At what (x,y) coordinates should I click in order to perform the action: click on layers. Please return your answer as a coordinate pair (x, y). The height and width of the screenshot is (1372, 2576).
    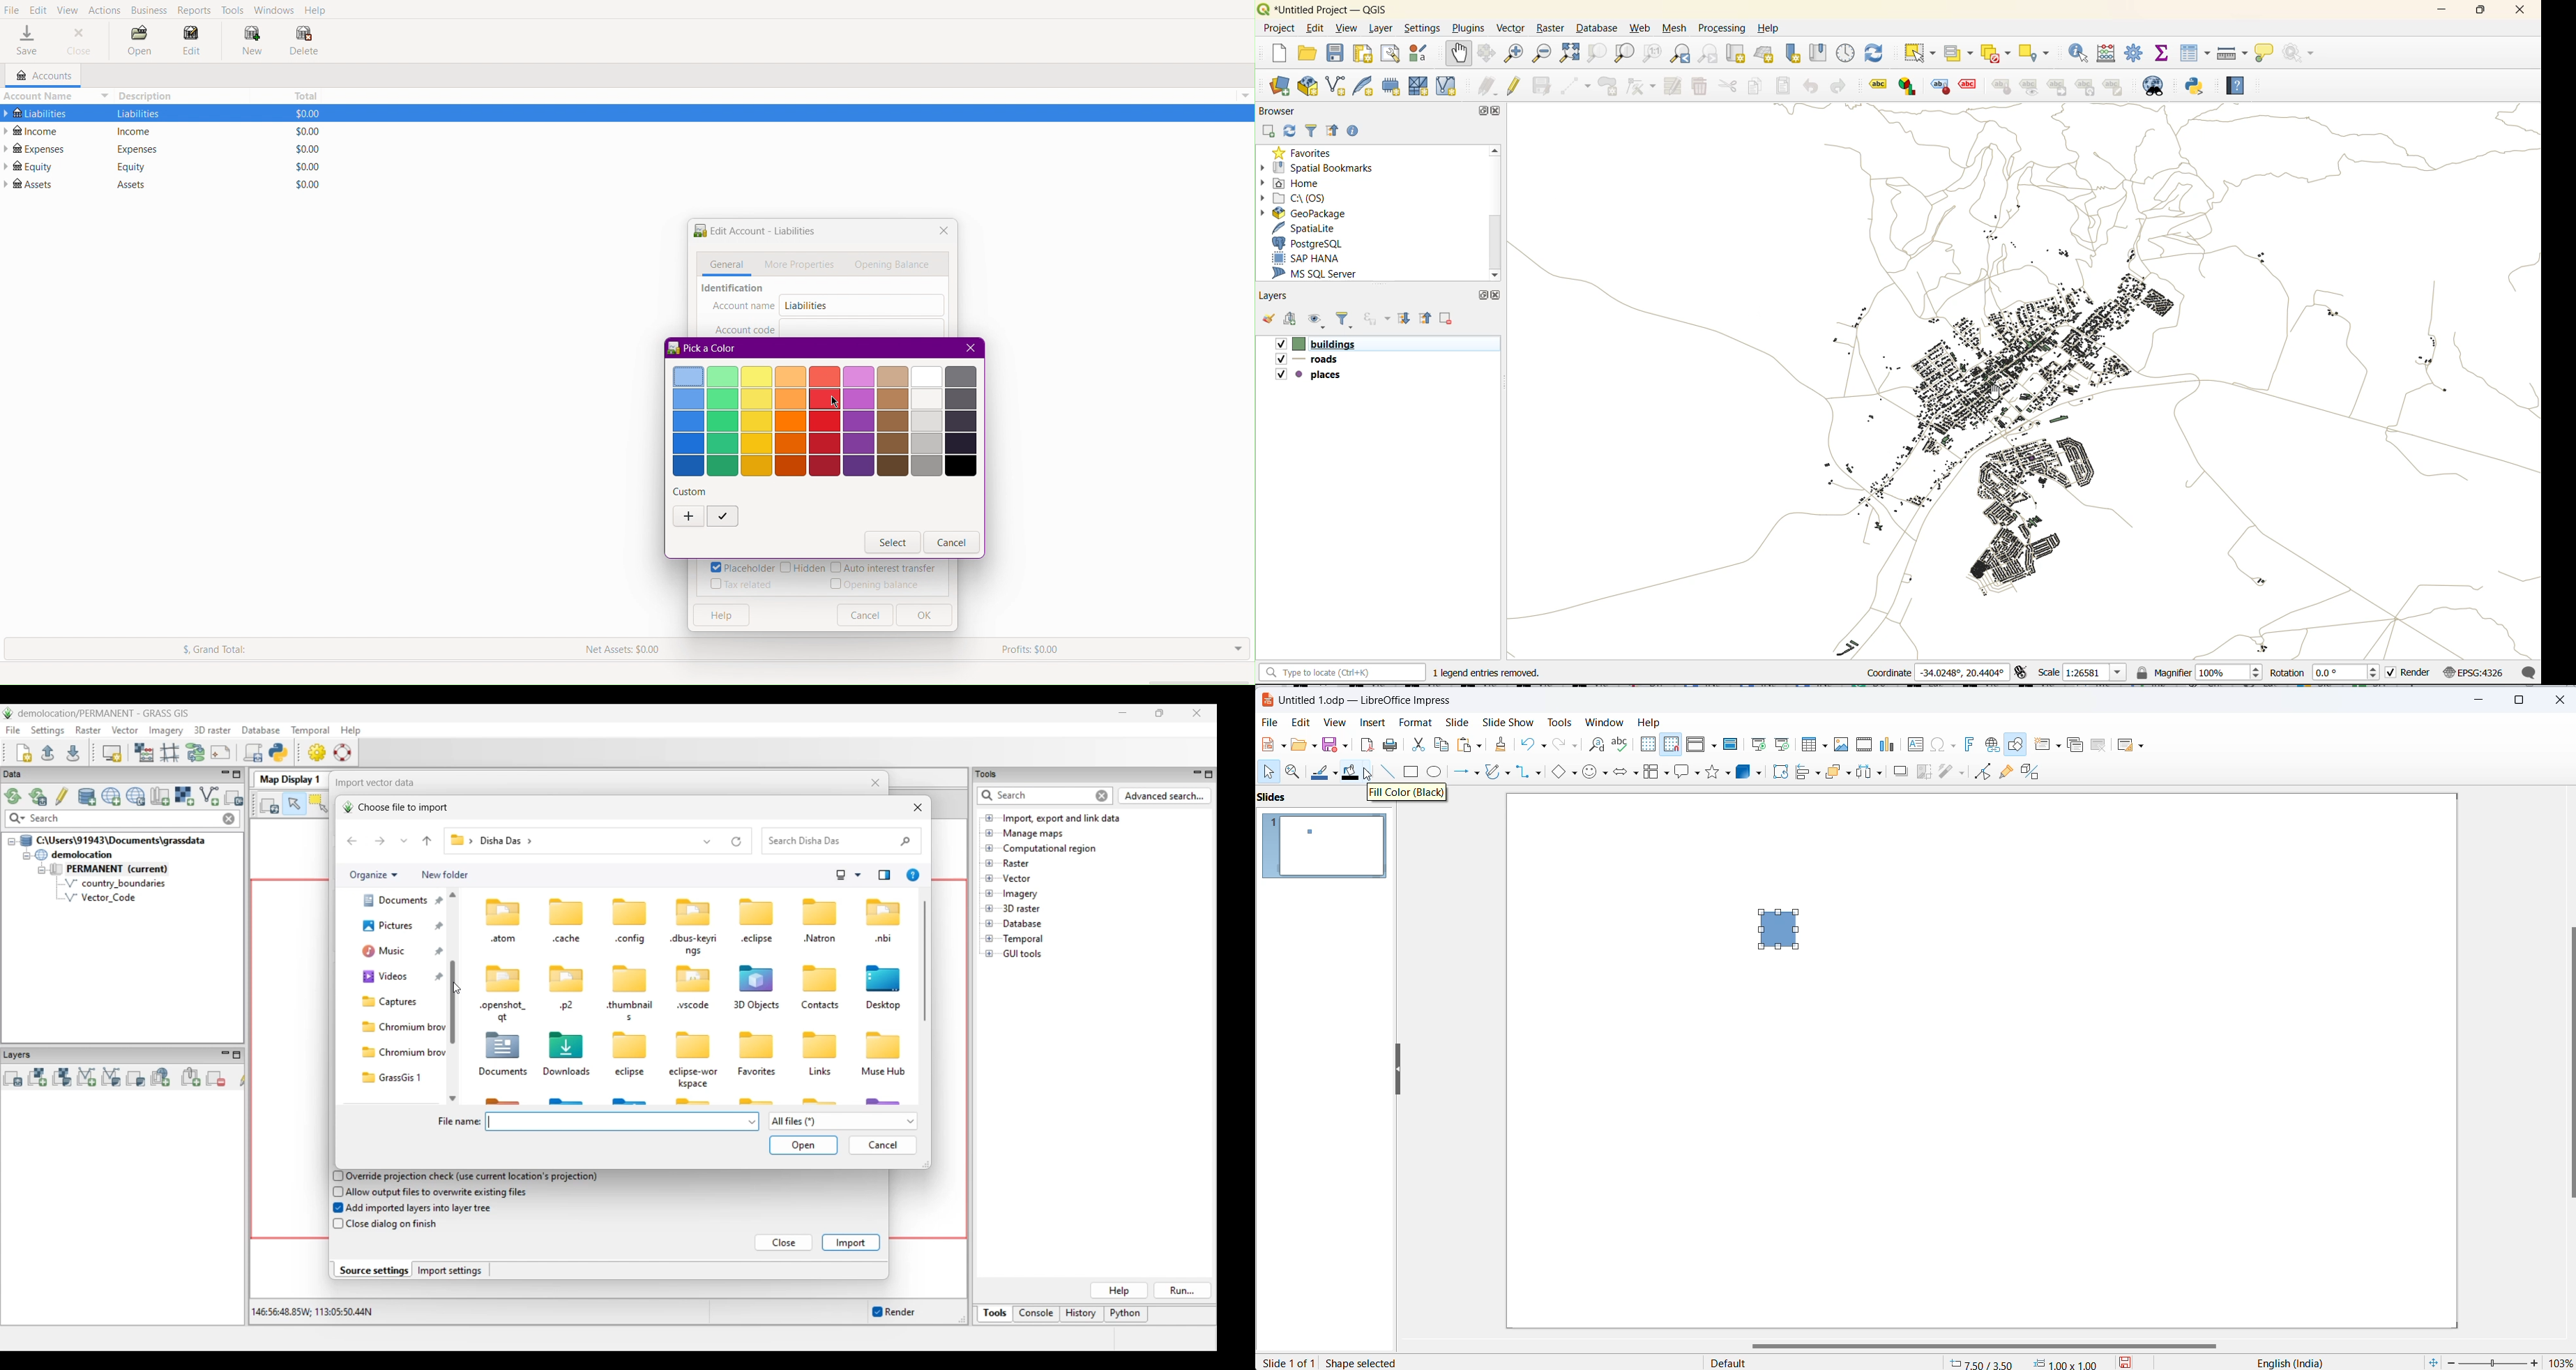
    Looking at the image, I should click on (1276, 296).